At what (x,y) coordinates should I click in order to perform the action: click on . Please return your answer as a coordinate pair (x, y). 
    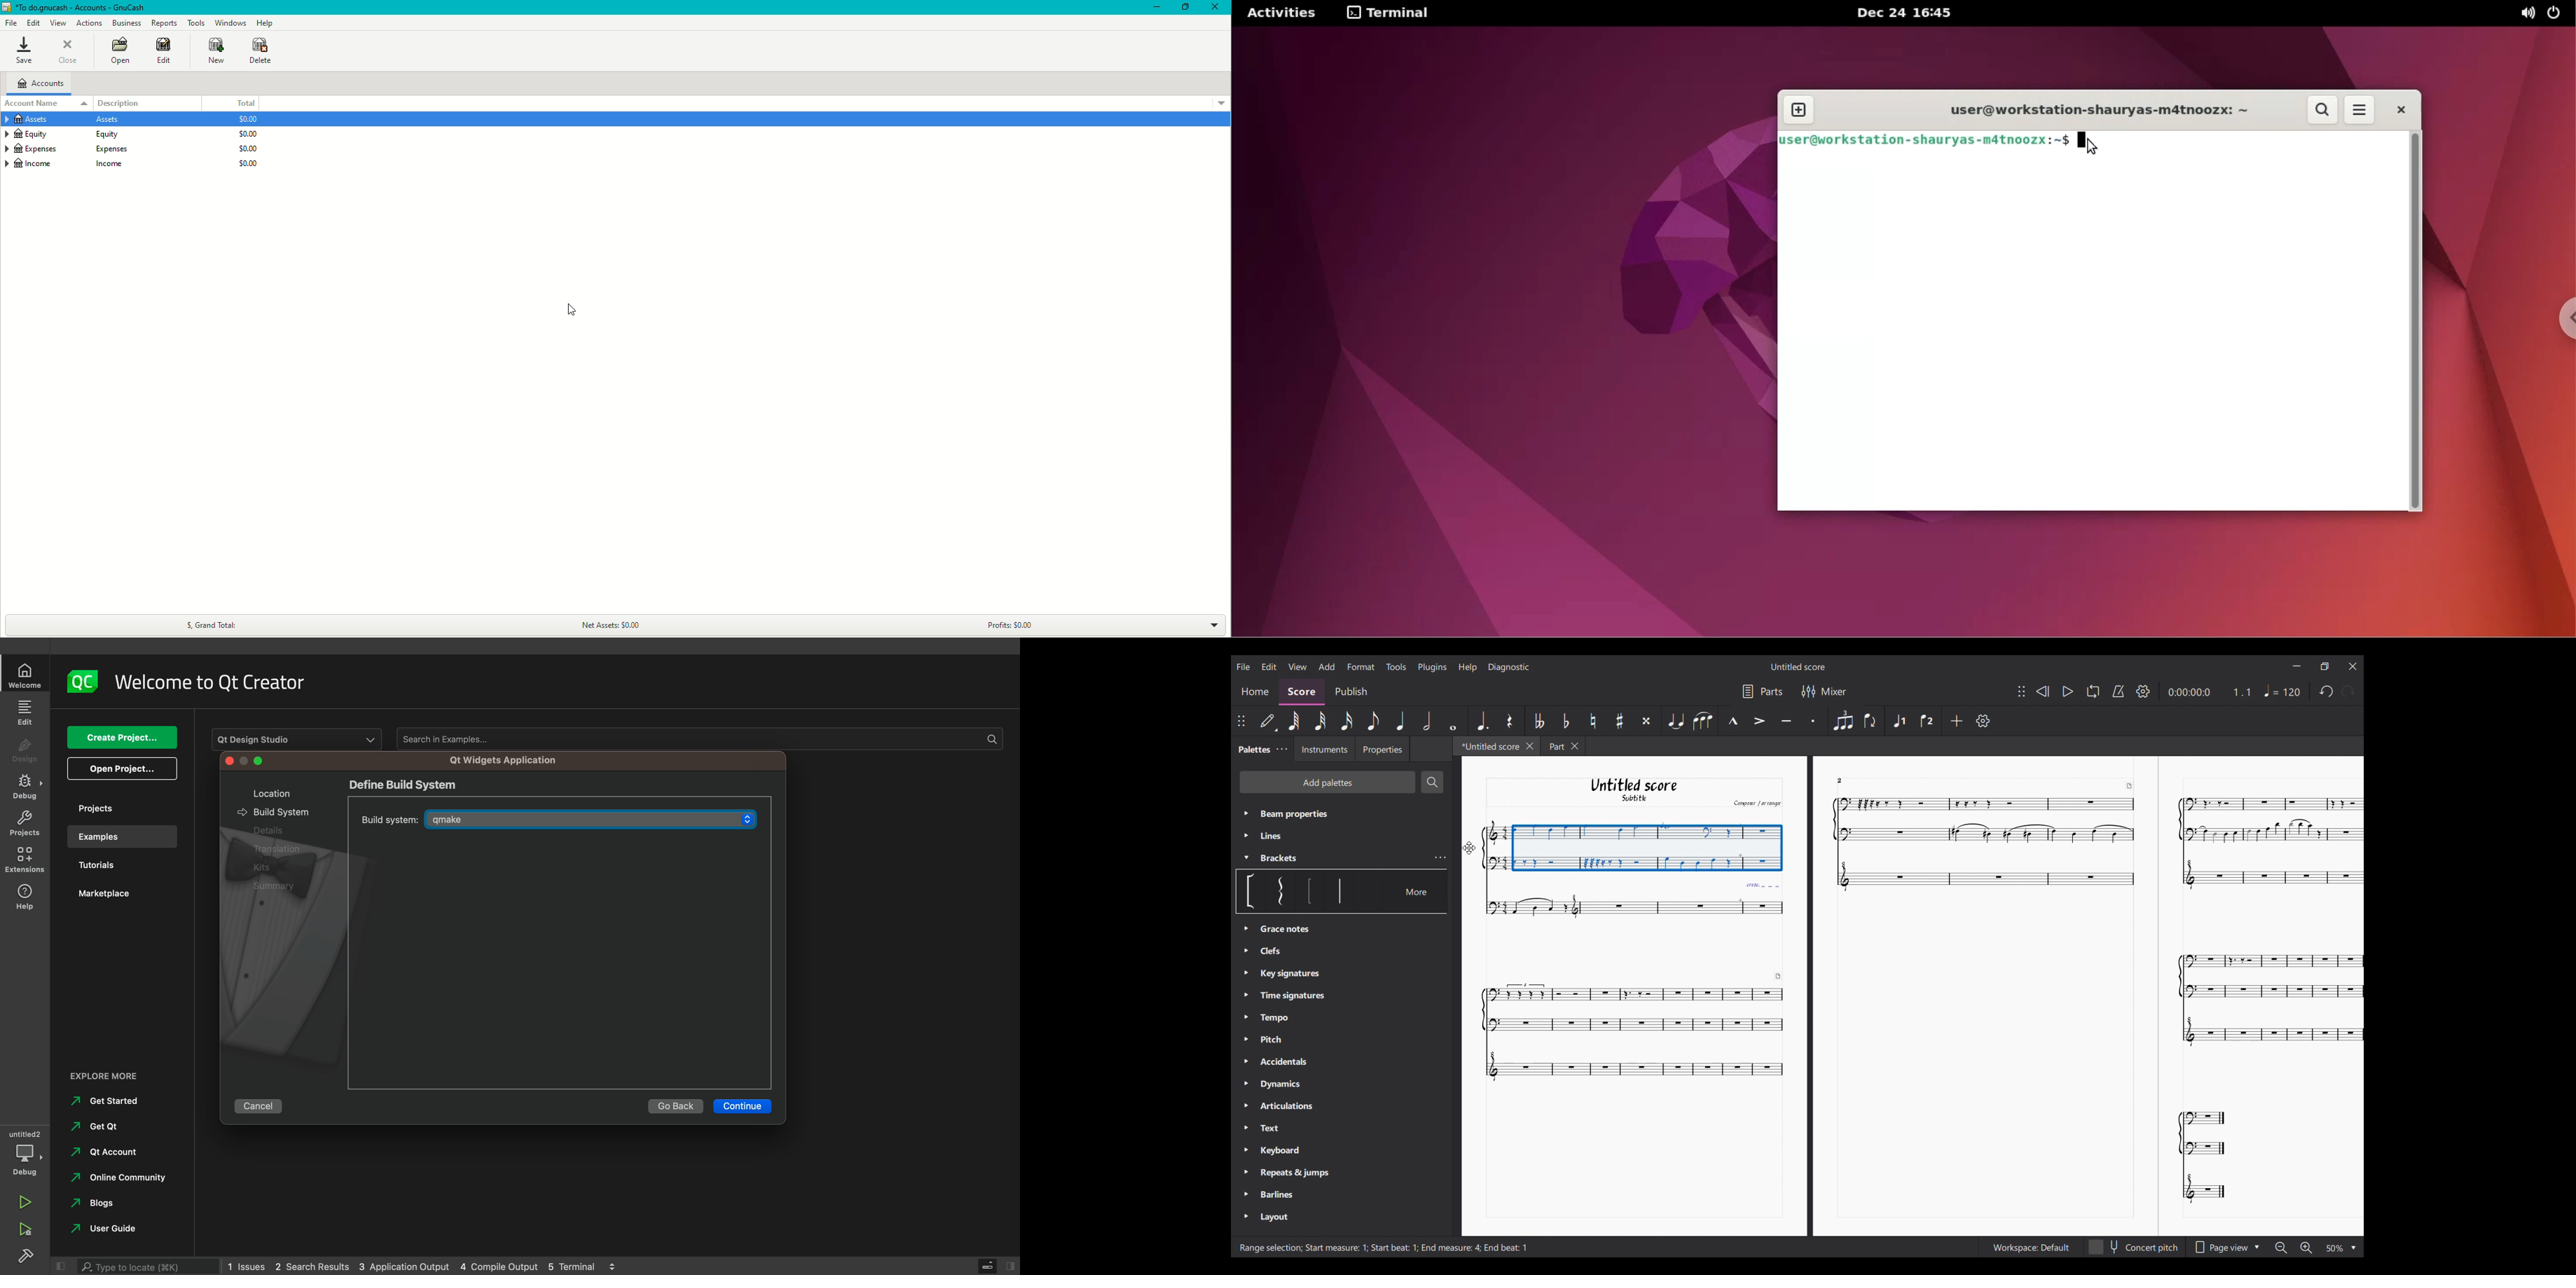
    Looking at the image, I should click on (1242, 833).